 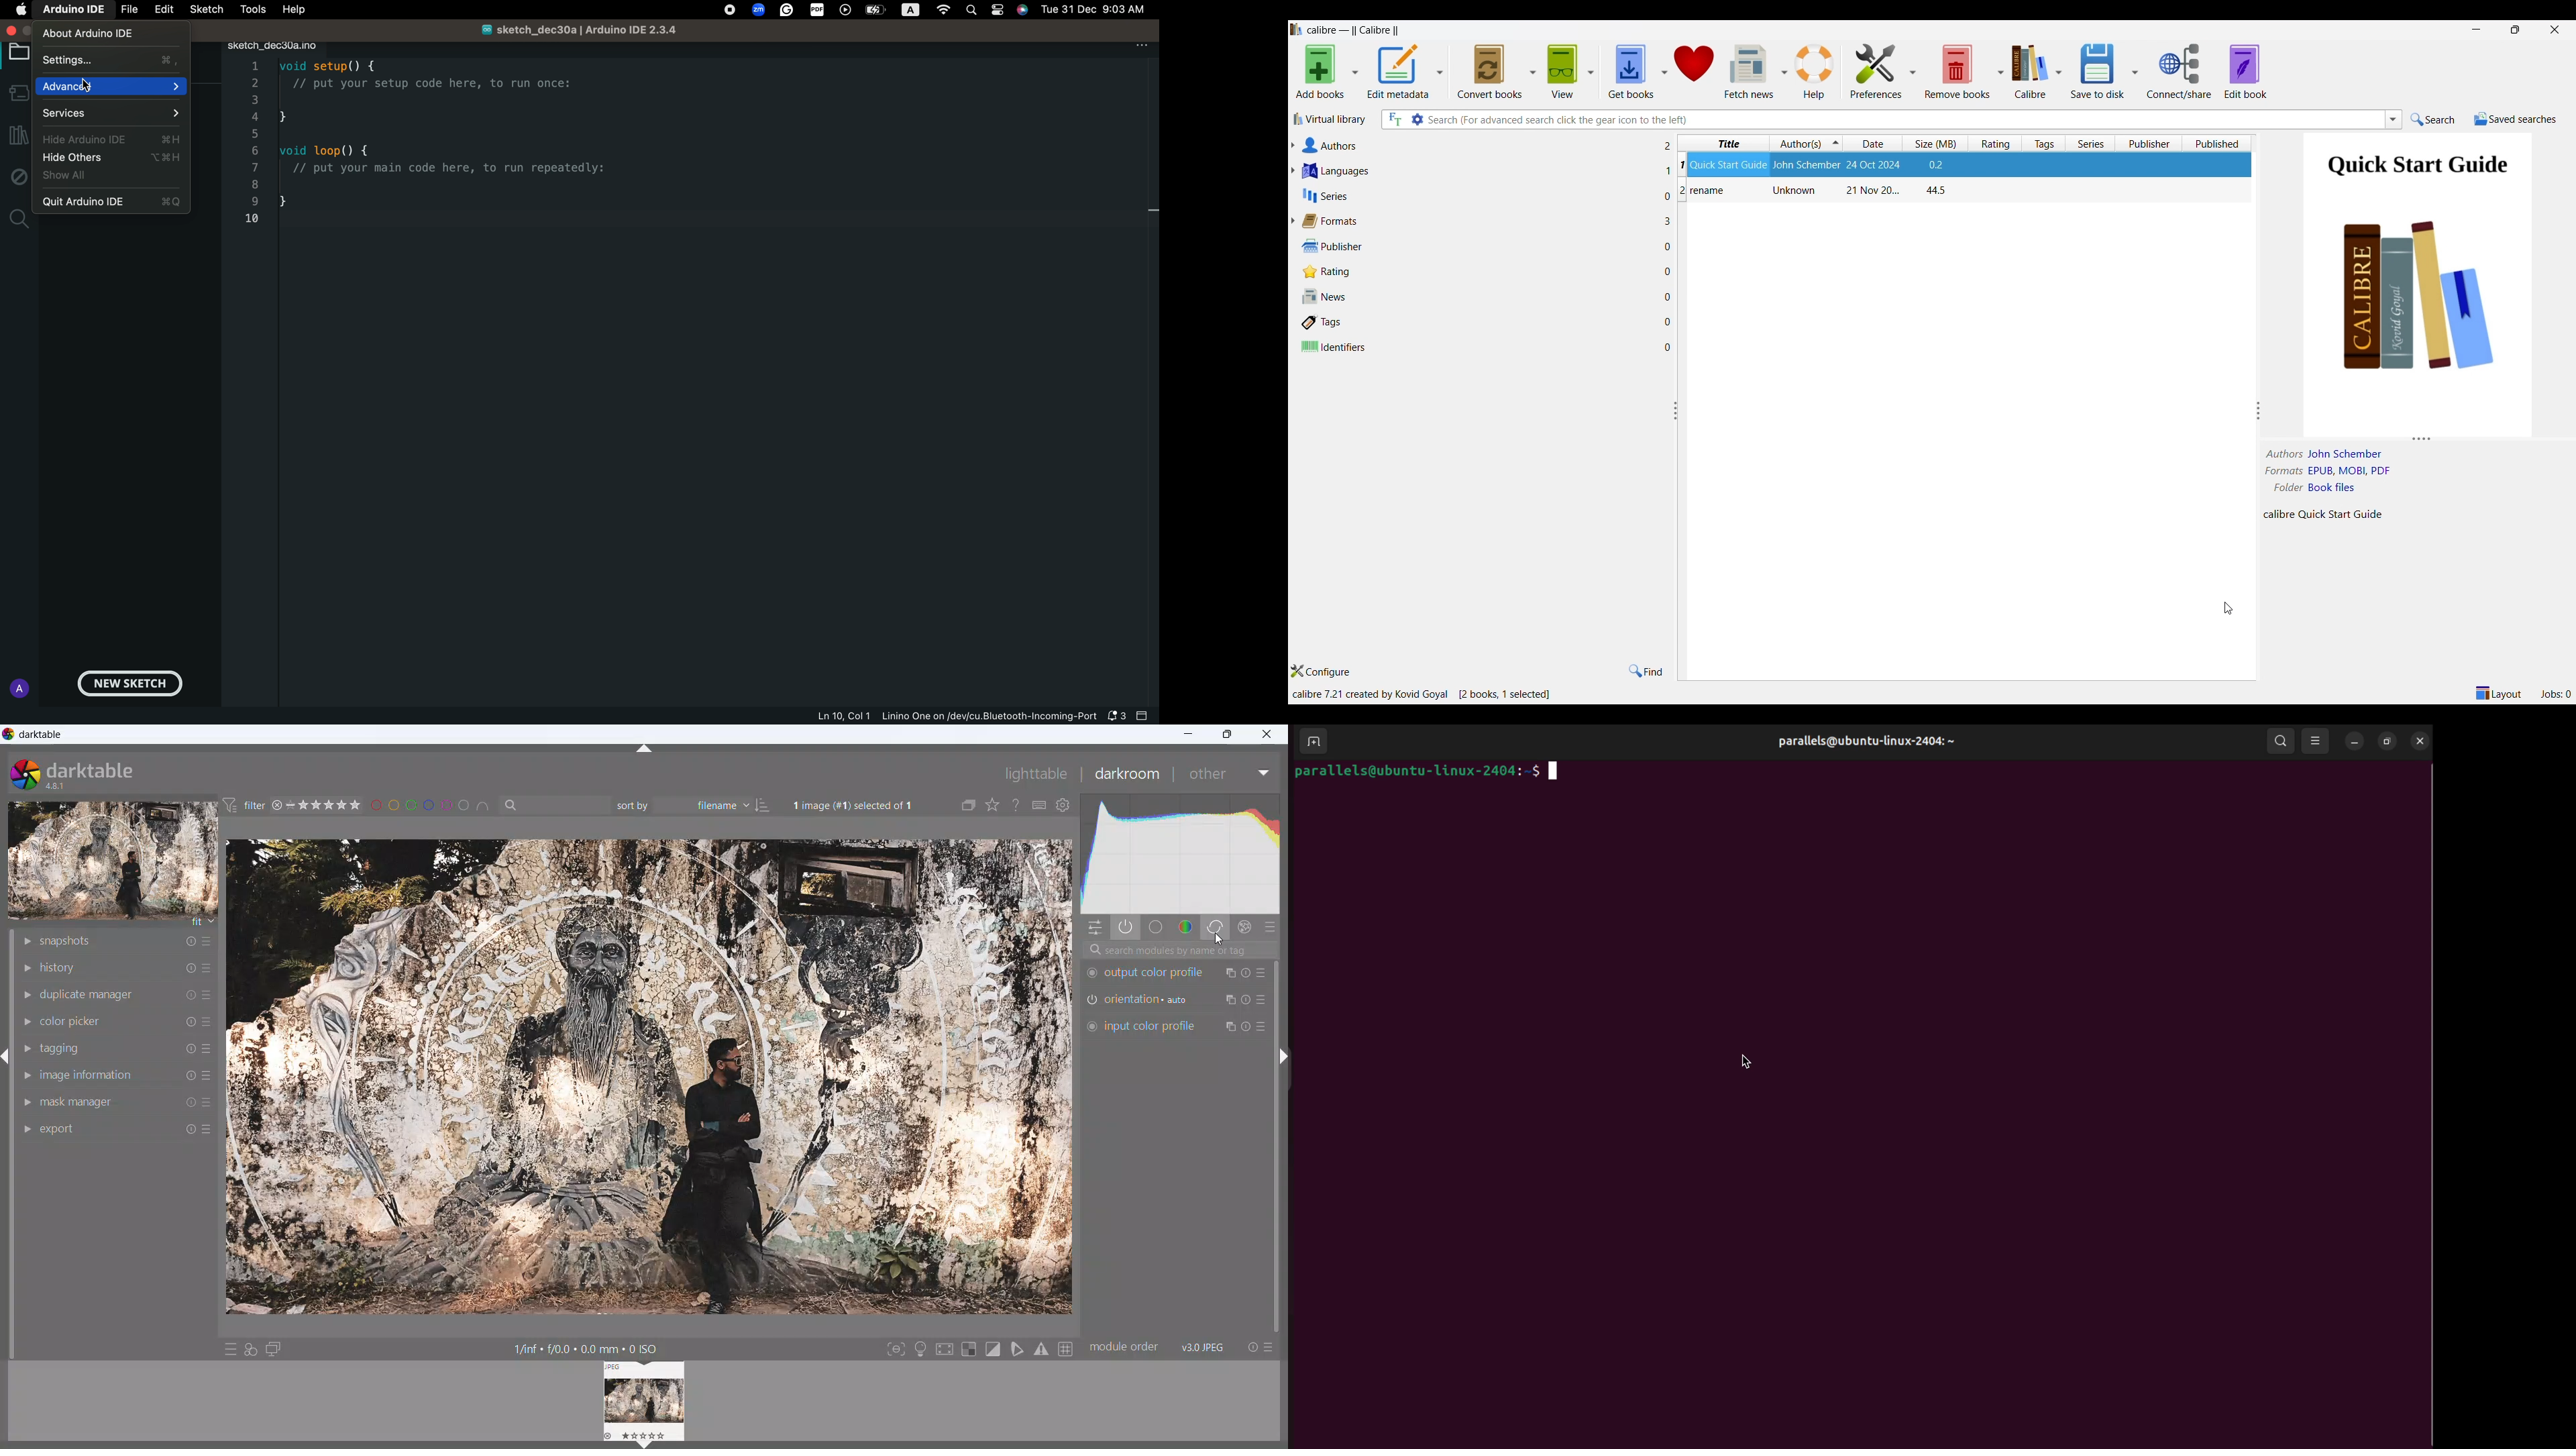 I want to click on News, so click(x=1477, y=296).